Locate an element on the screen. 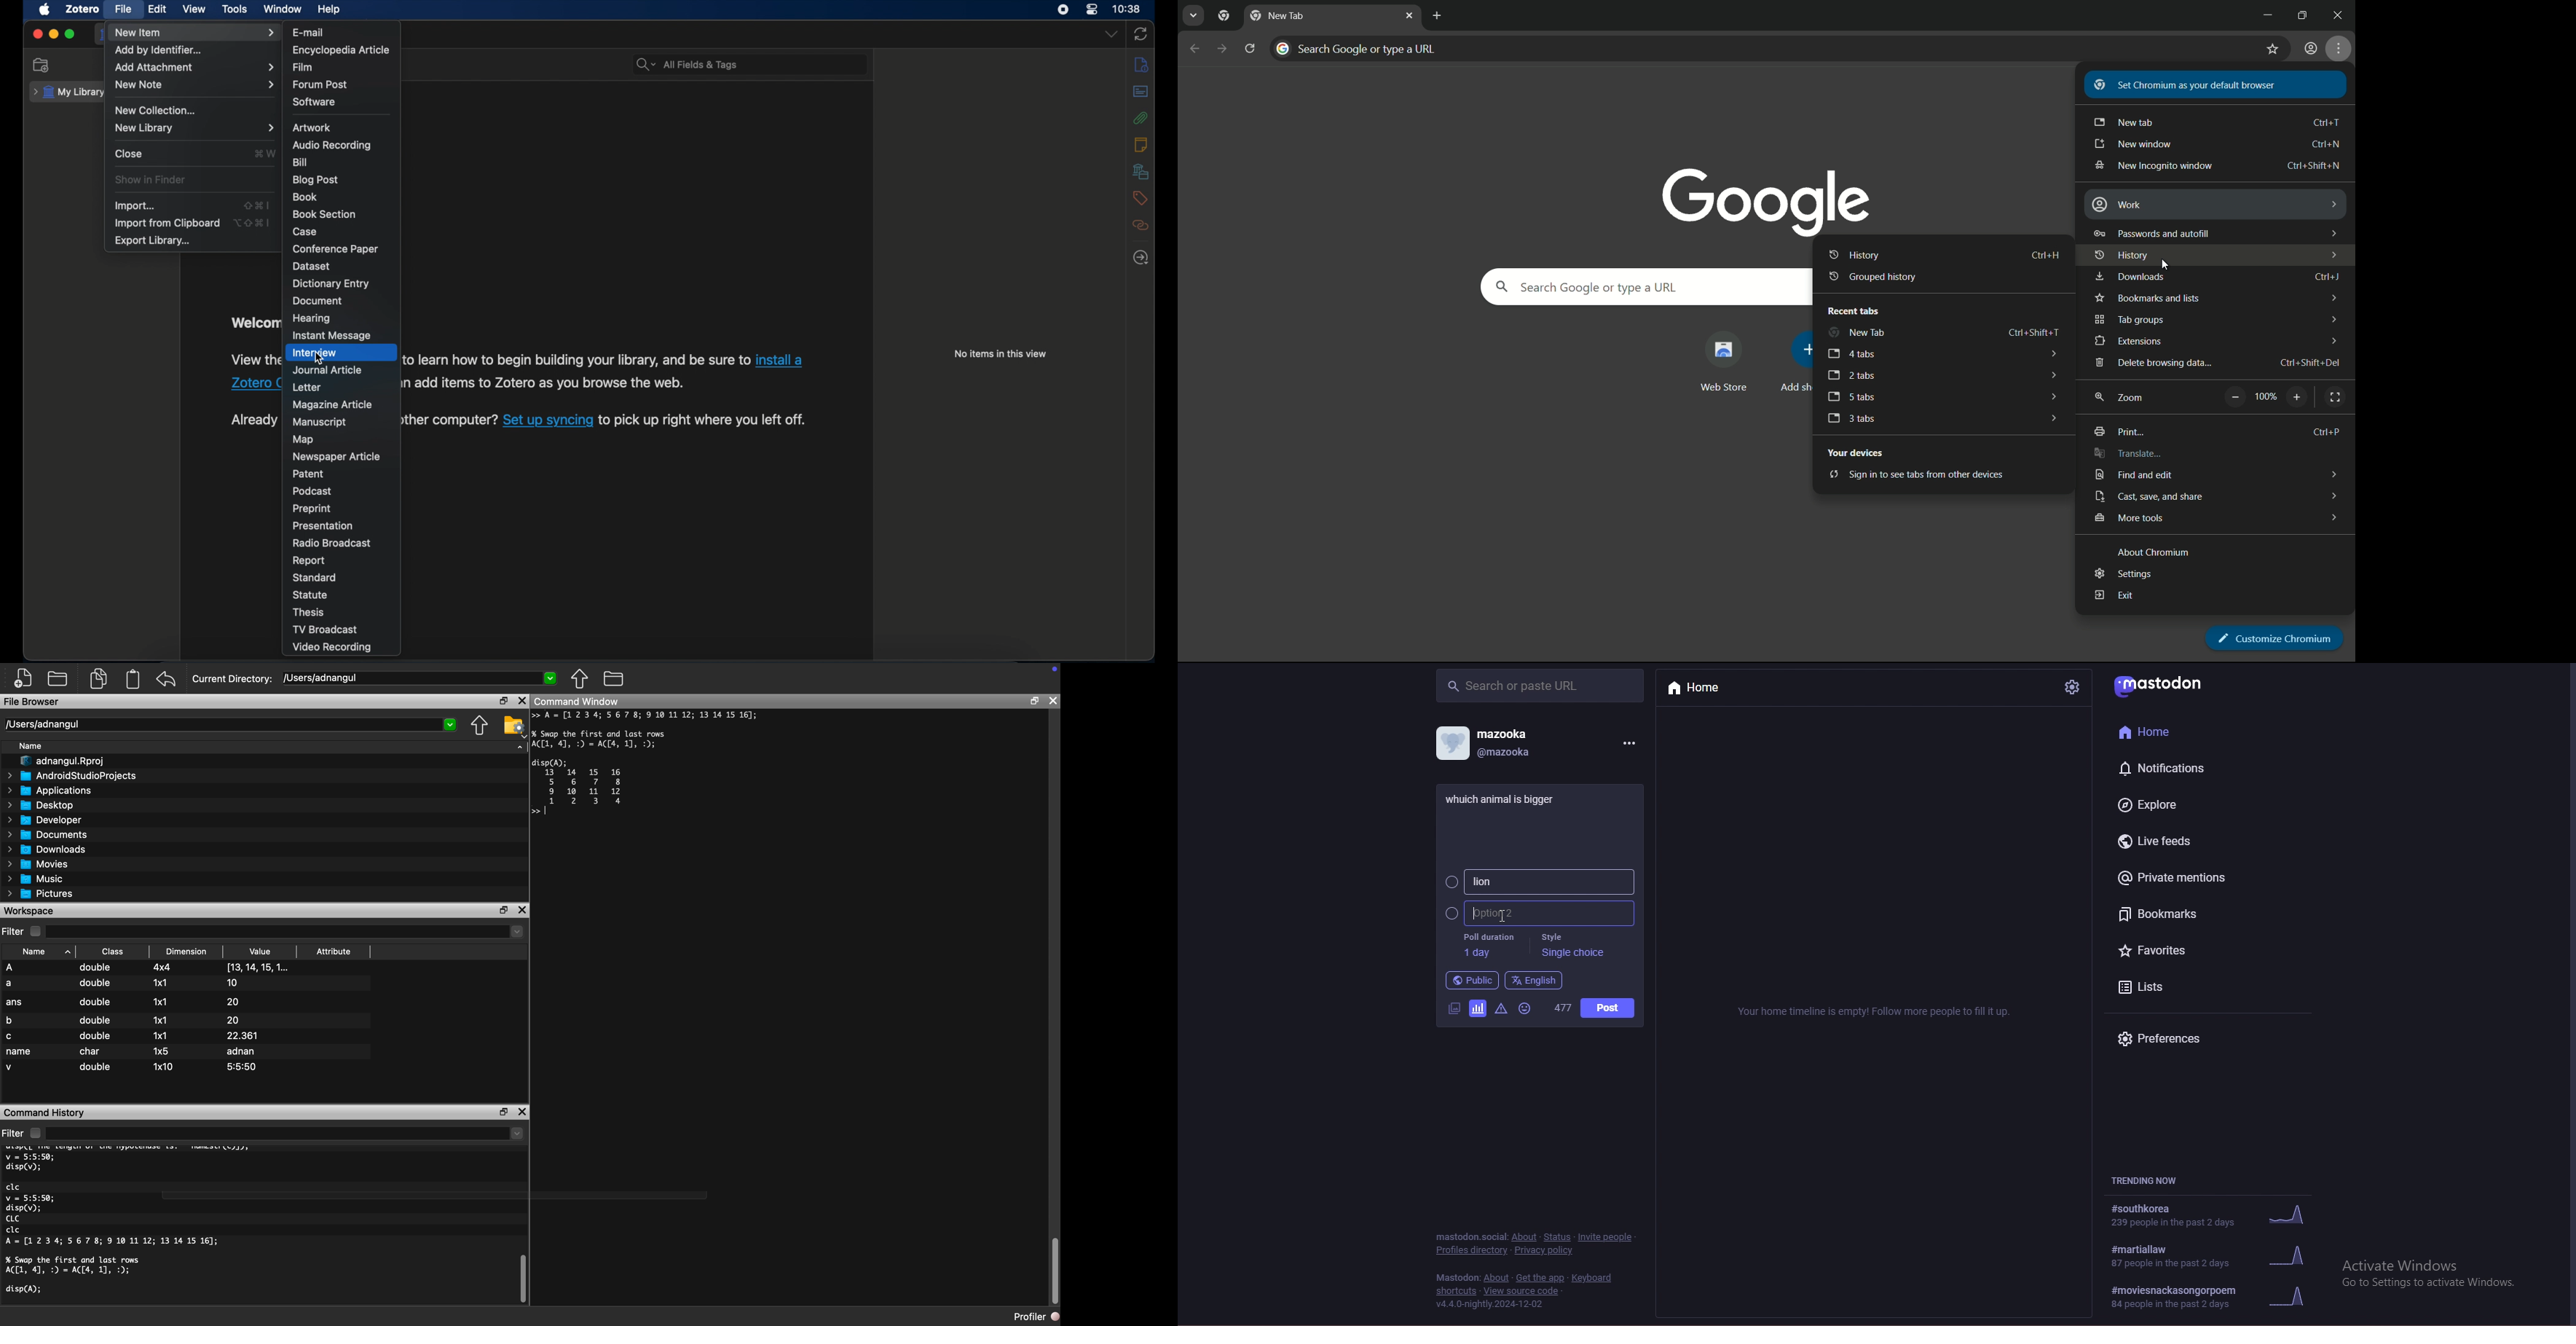 Image resolution: width=2576 pixels, height=1344 pixels. manuscript is located at coordinates (320, 422).